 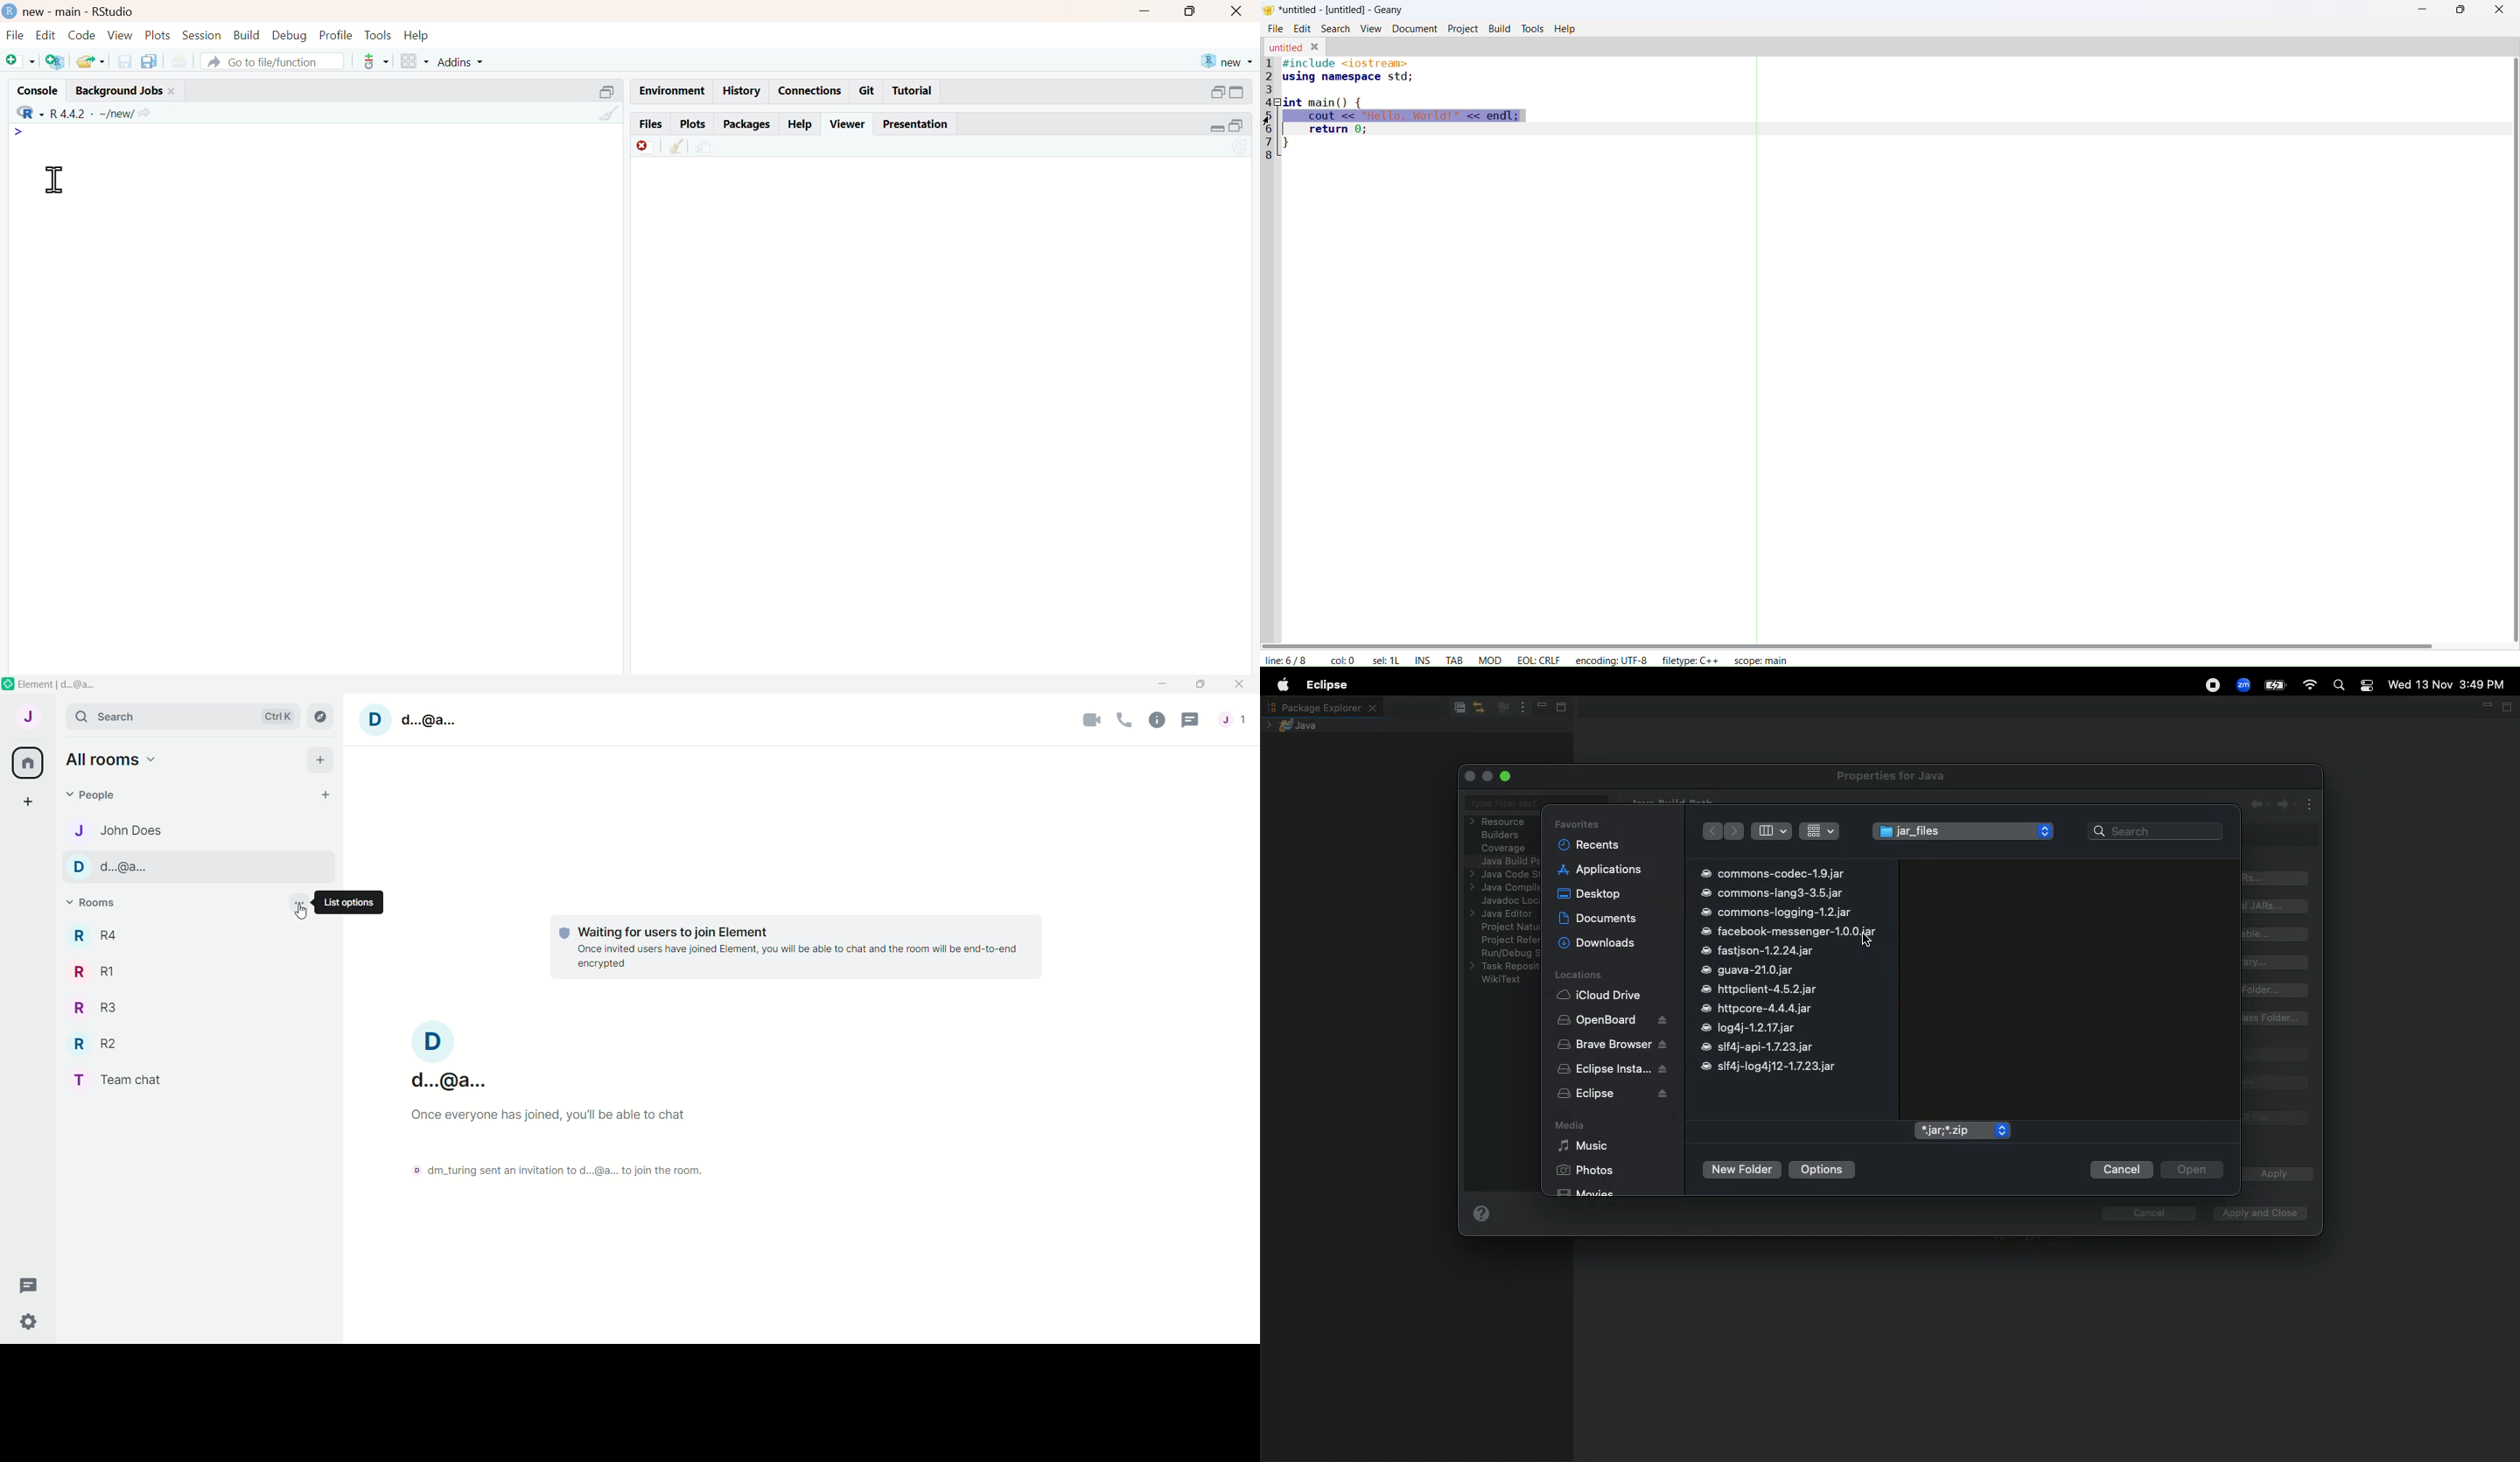 I want to click on Start chat, so click(x=326, y=794).